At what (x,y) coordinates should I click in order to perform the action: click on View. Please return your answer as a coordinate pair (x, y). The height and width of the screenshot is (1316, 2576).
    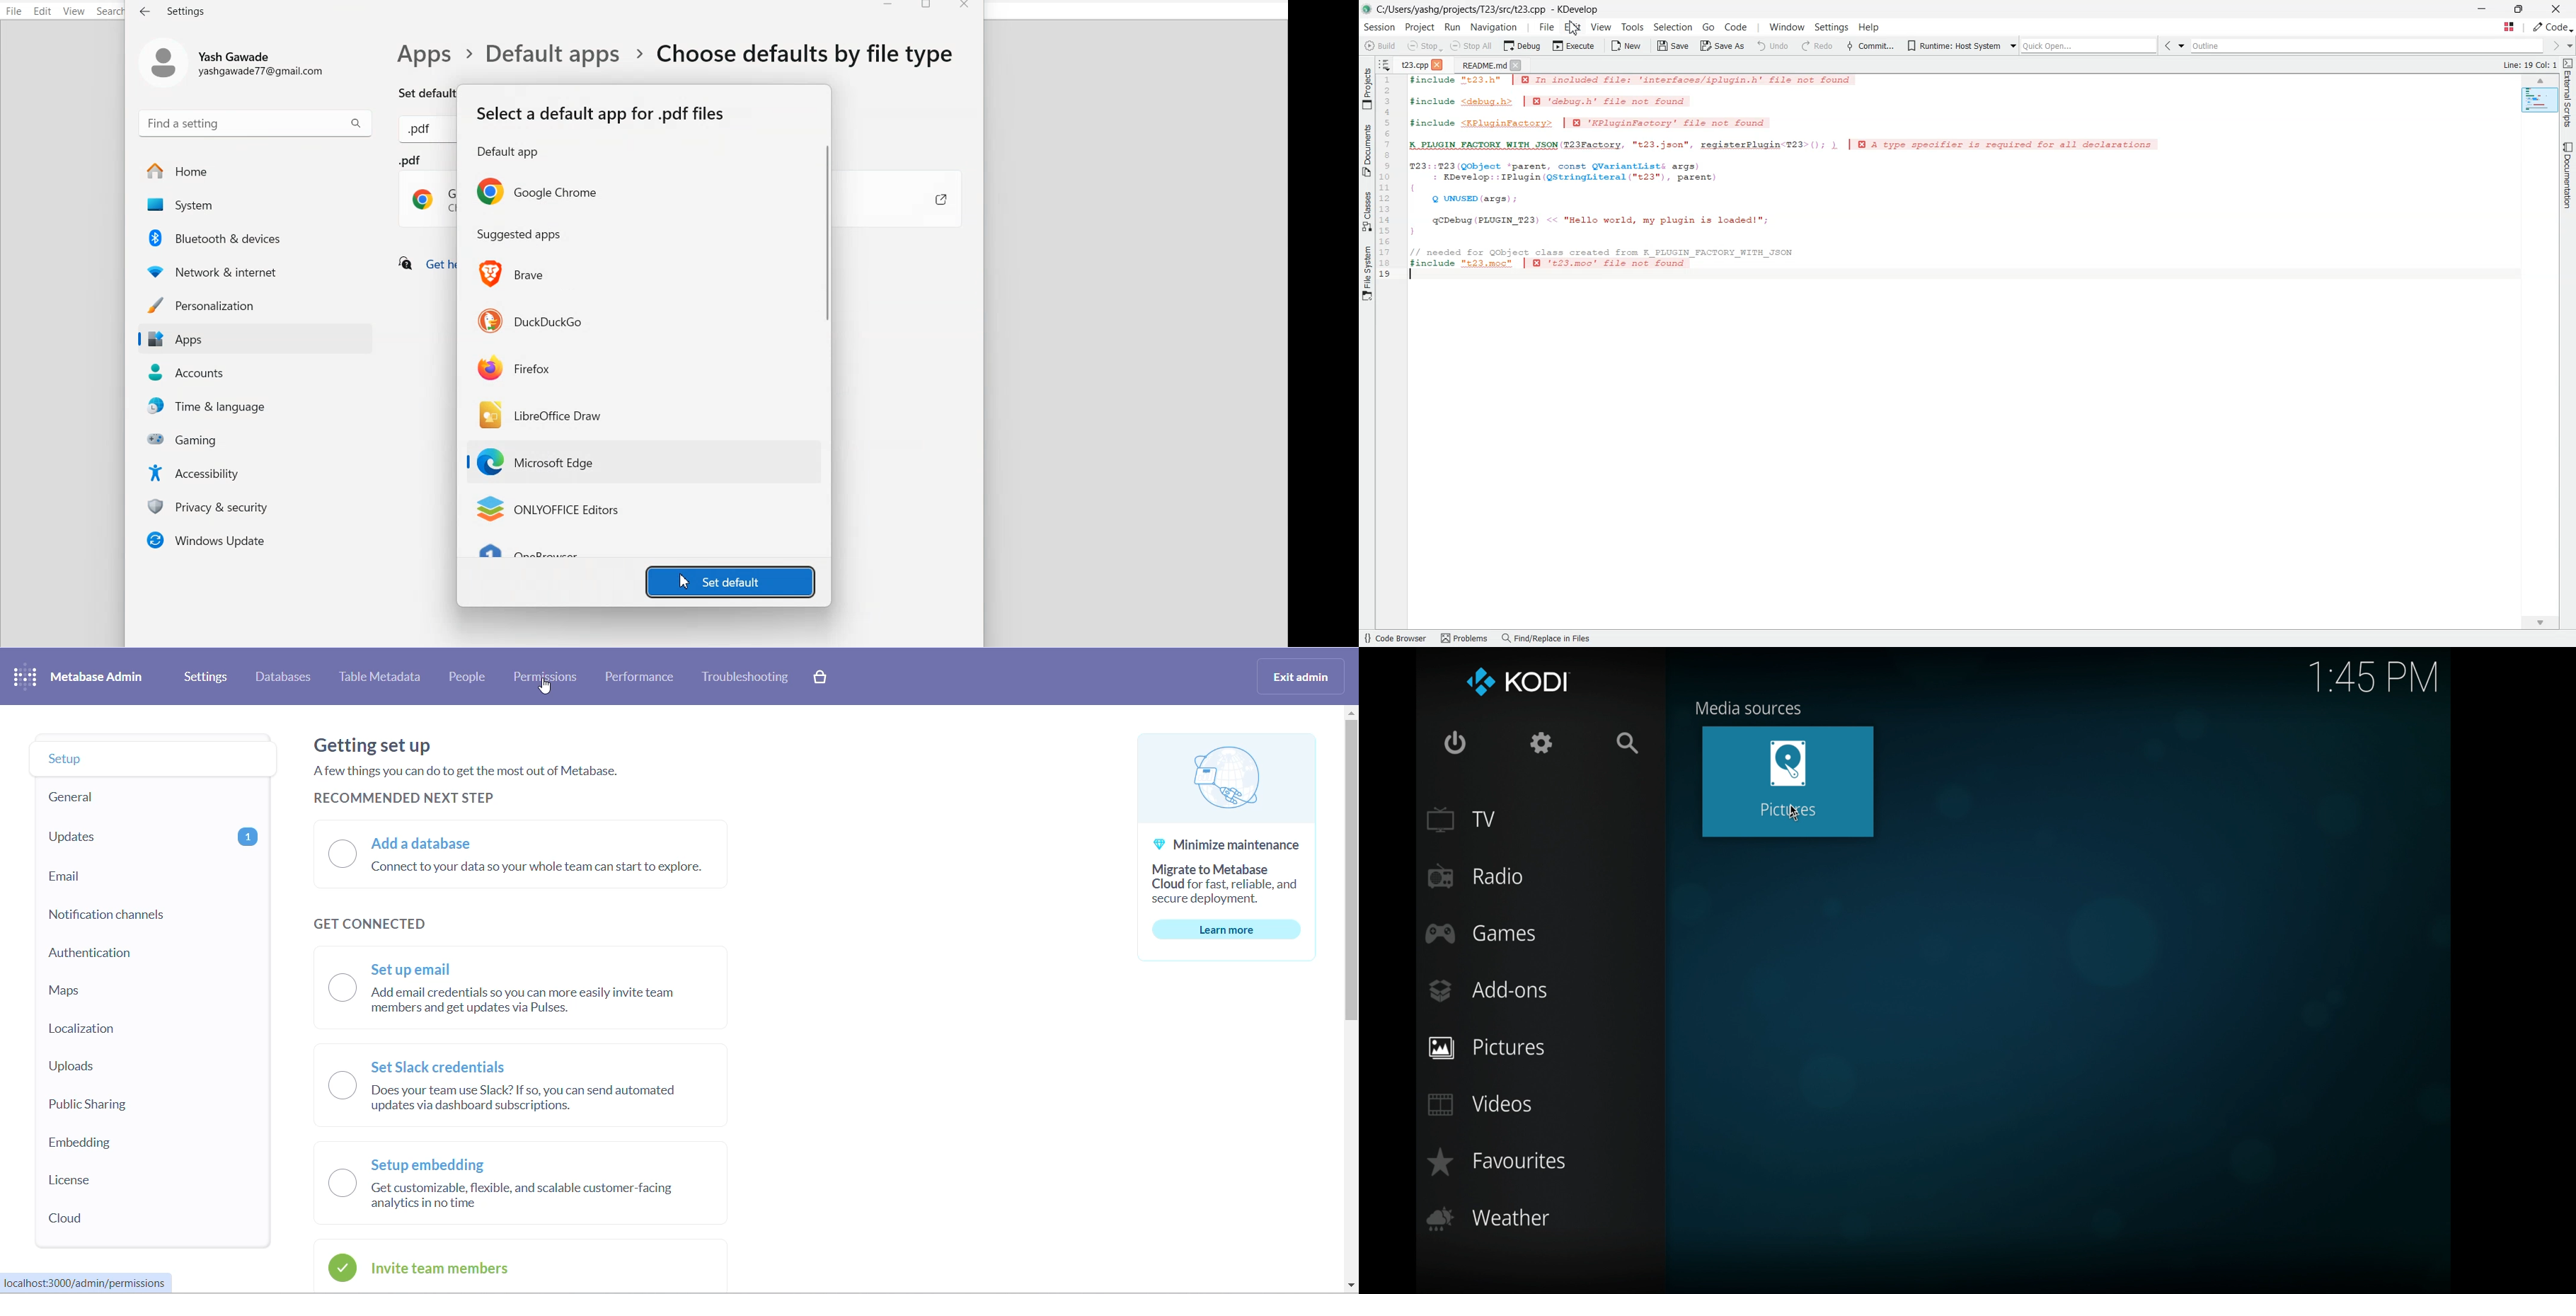
    Looking at the image, I should click on (73, 11).